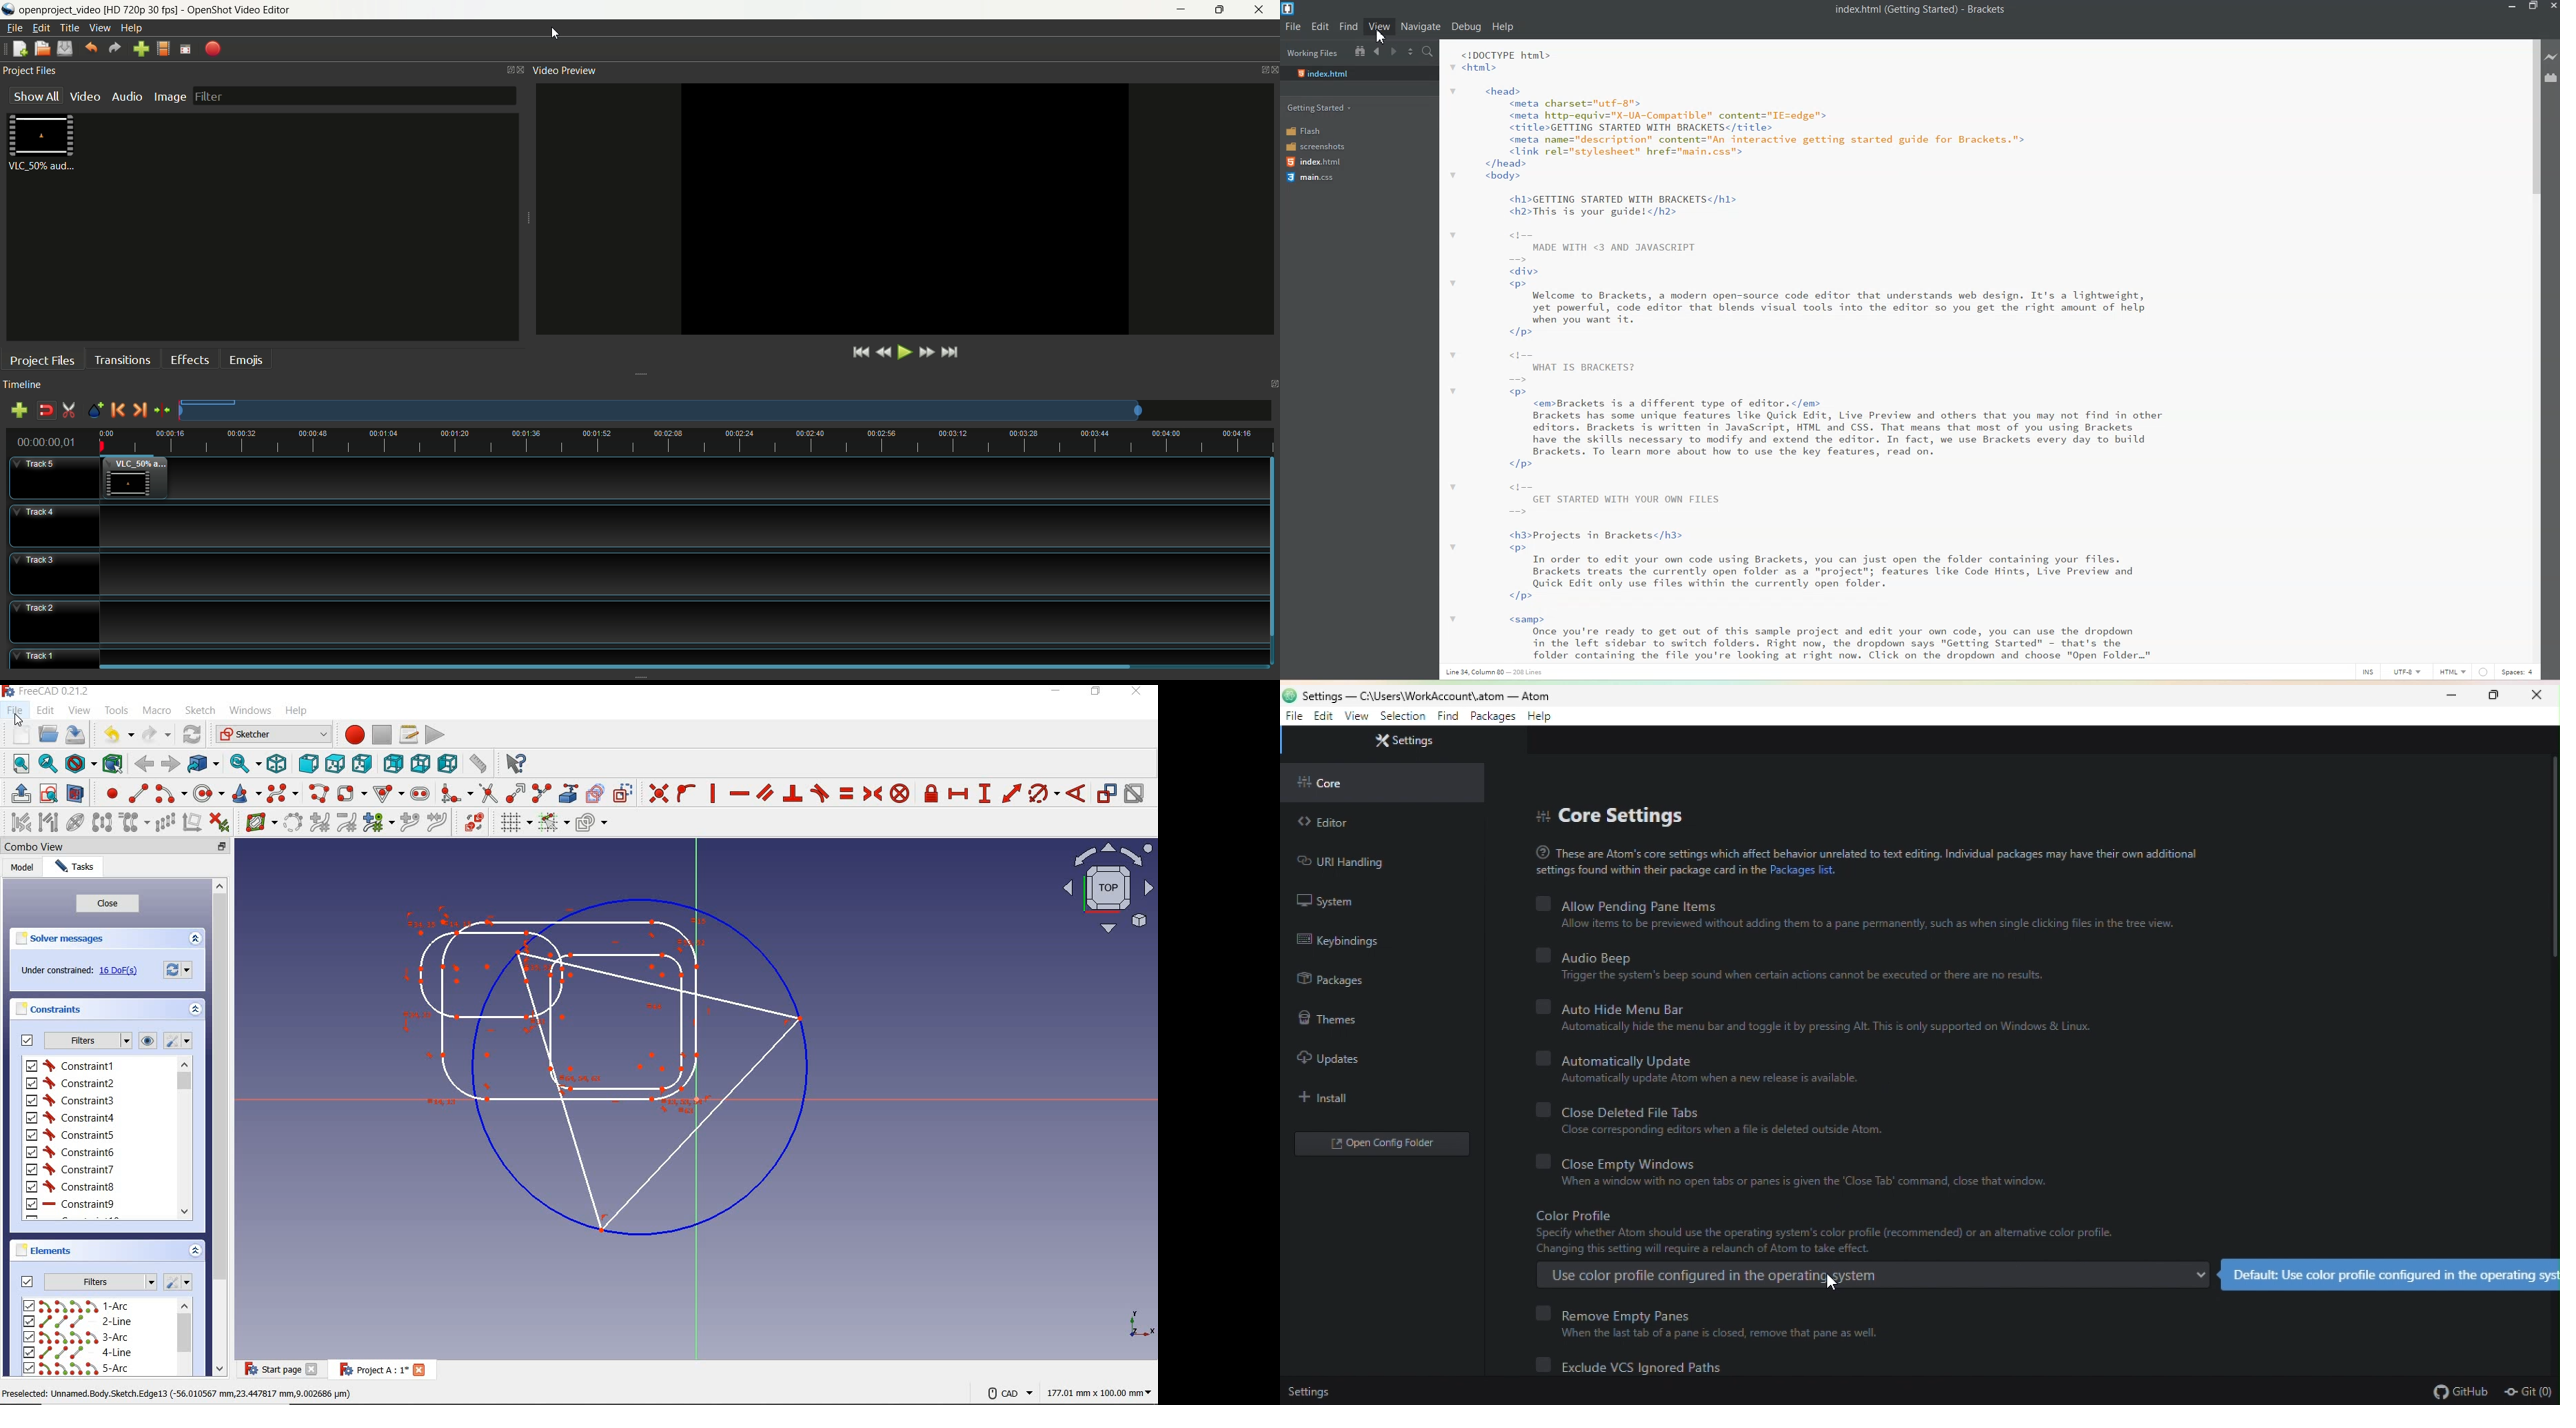 The height and width of the screenshot is (1428, 2576). What do you see at coordinates (420, 764) in the screenshot?
I see `bottom` at bounding box center [420, 764].